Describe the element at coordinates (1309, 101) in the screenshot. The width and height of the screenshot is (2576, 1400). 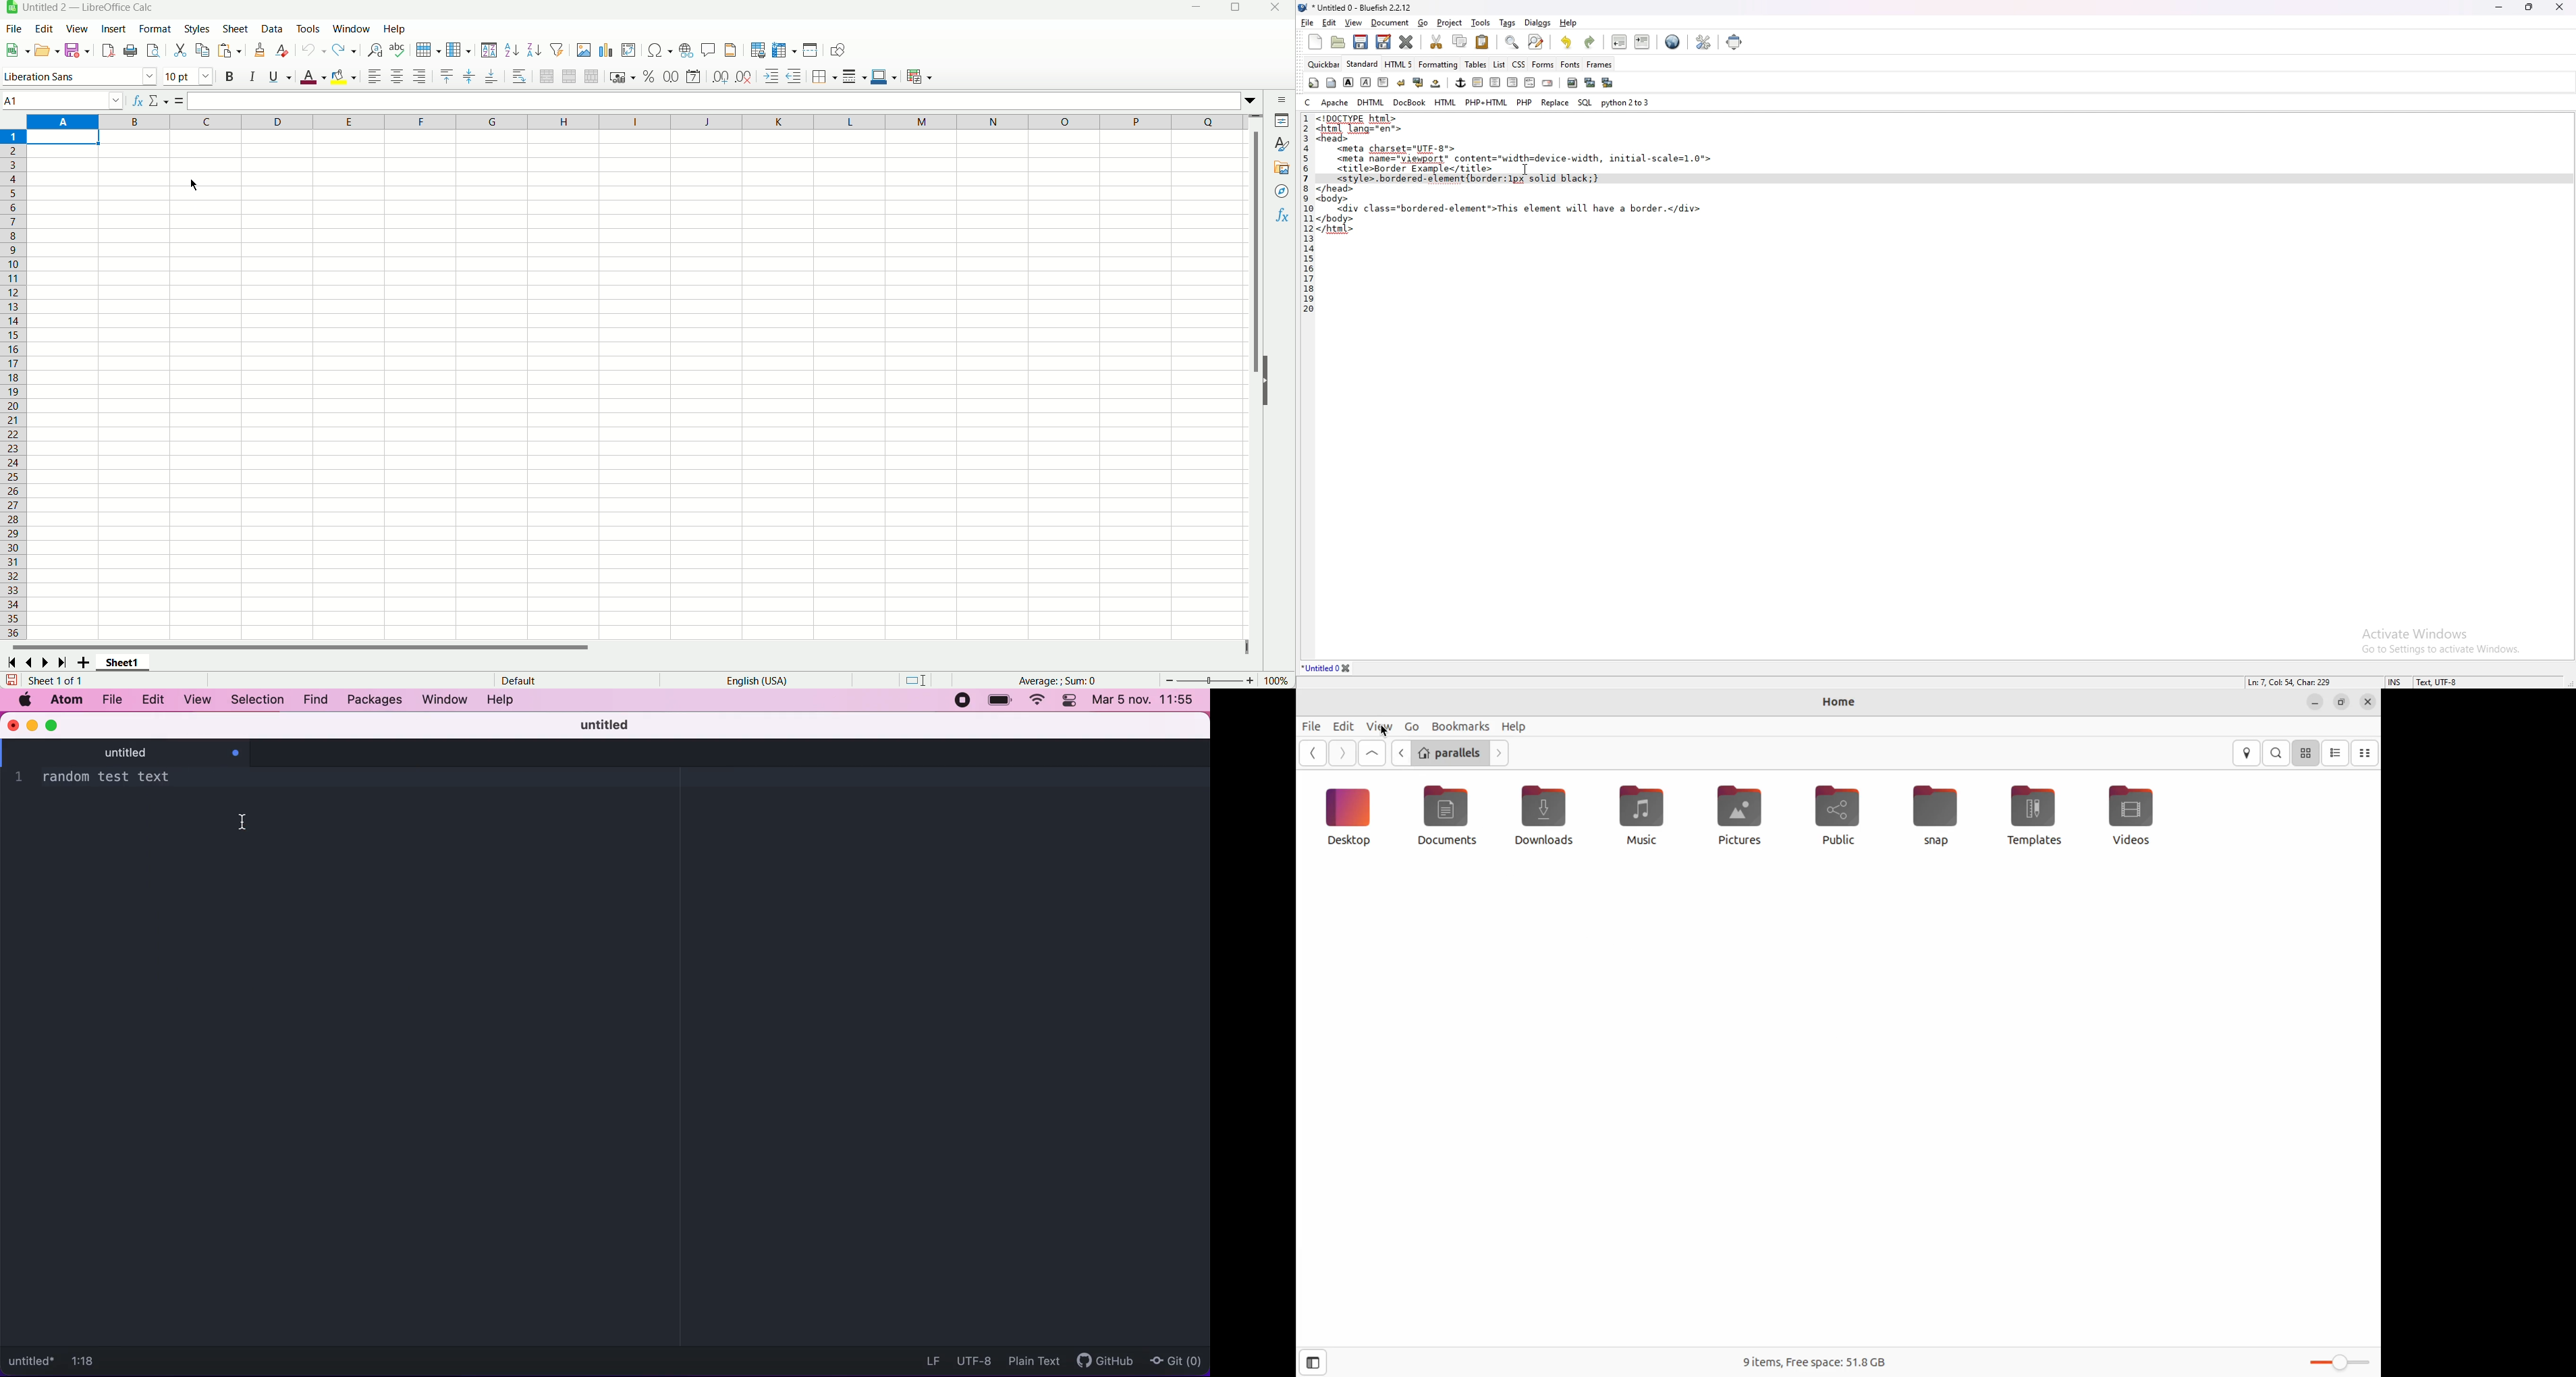
I see `c` at that location.